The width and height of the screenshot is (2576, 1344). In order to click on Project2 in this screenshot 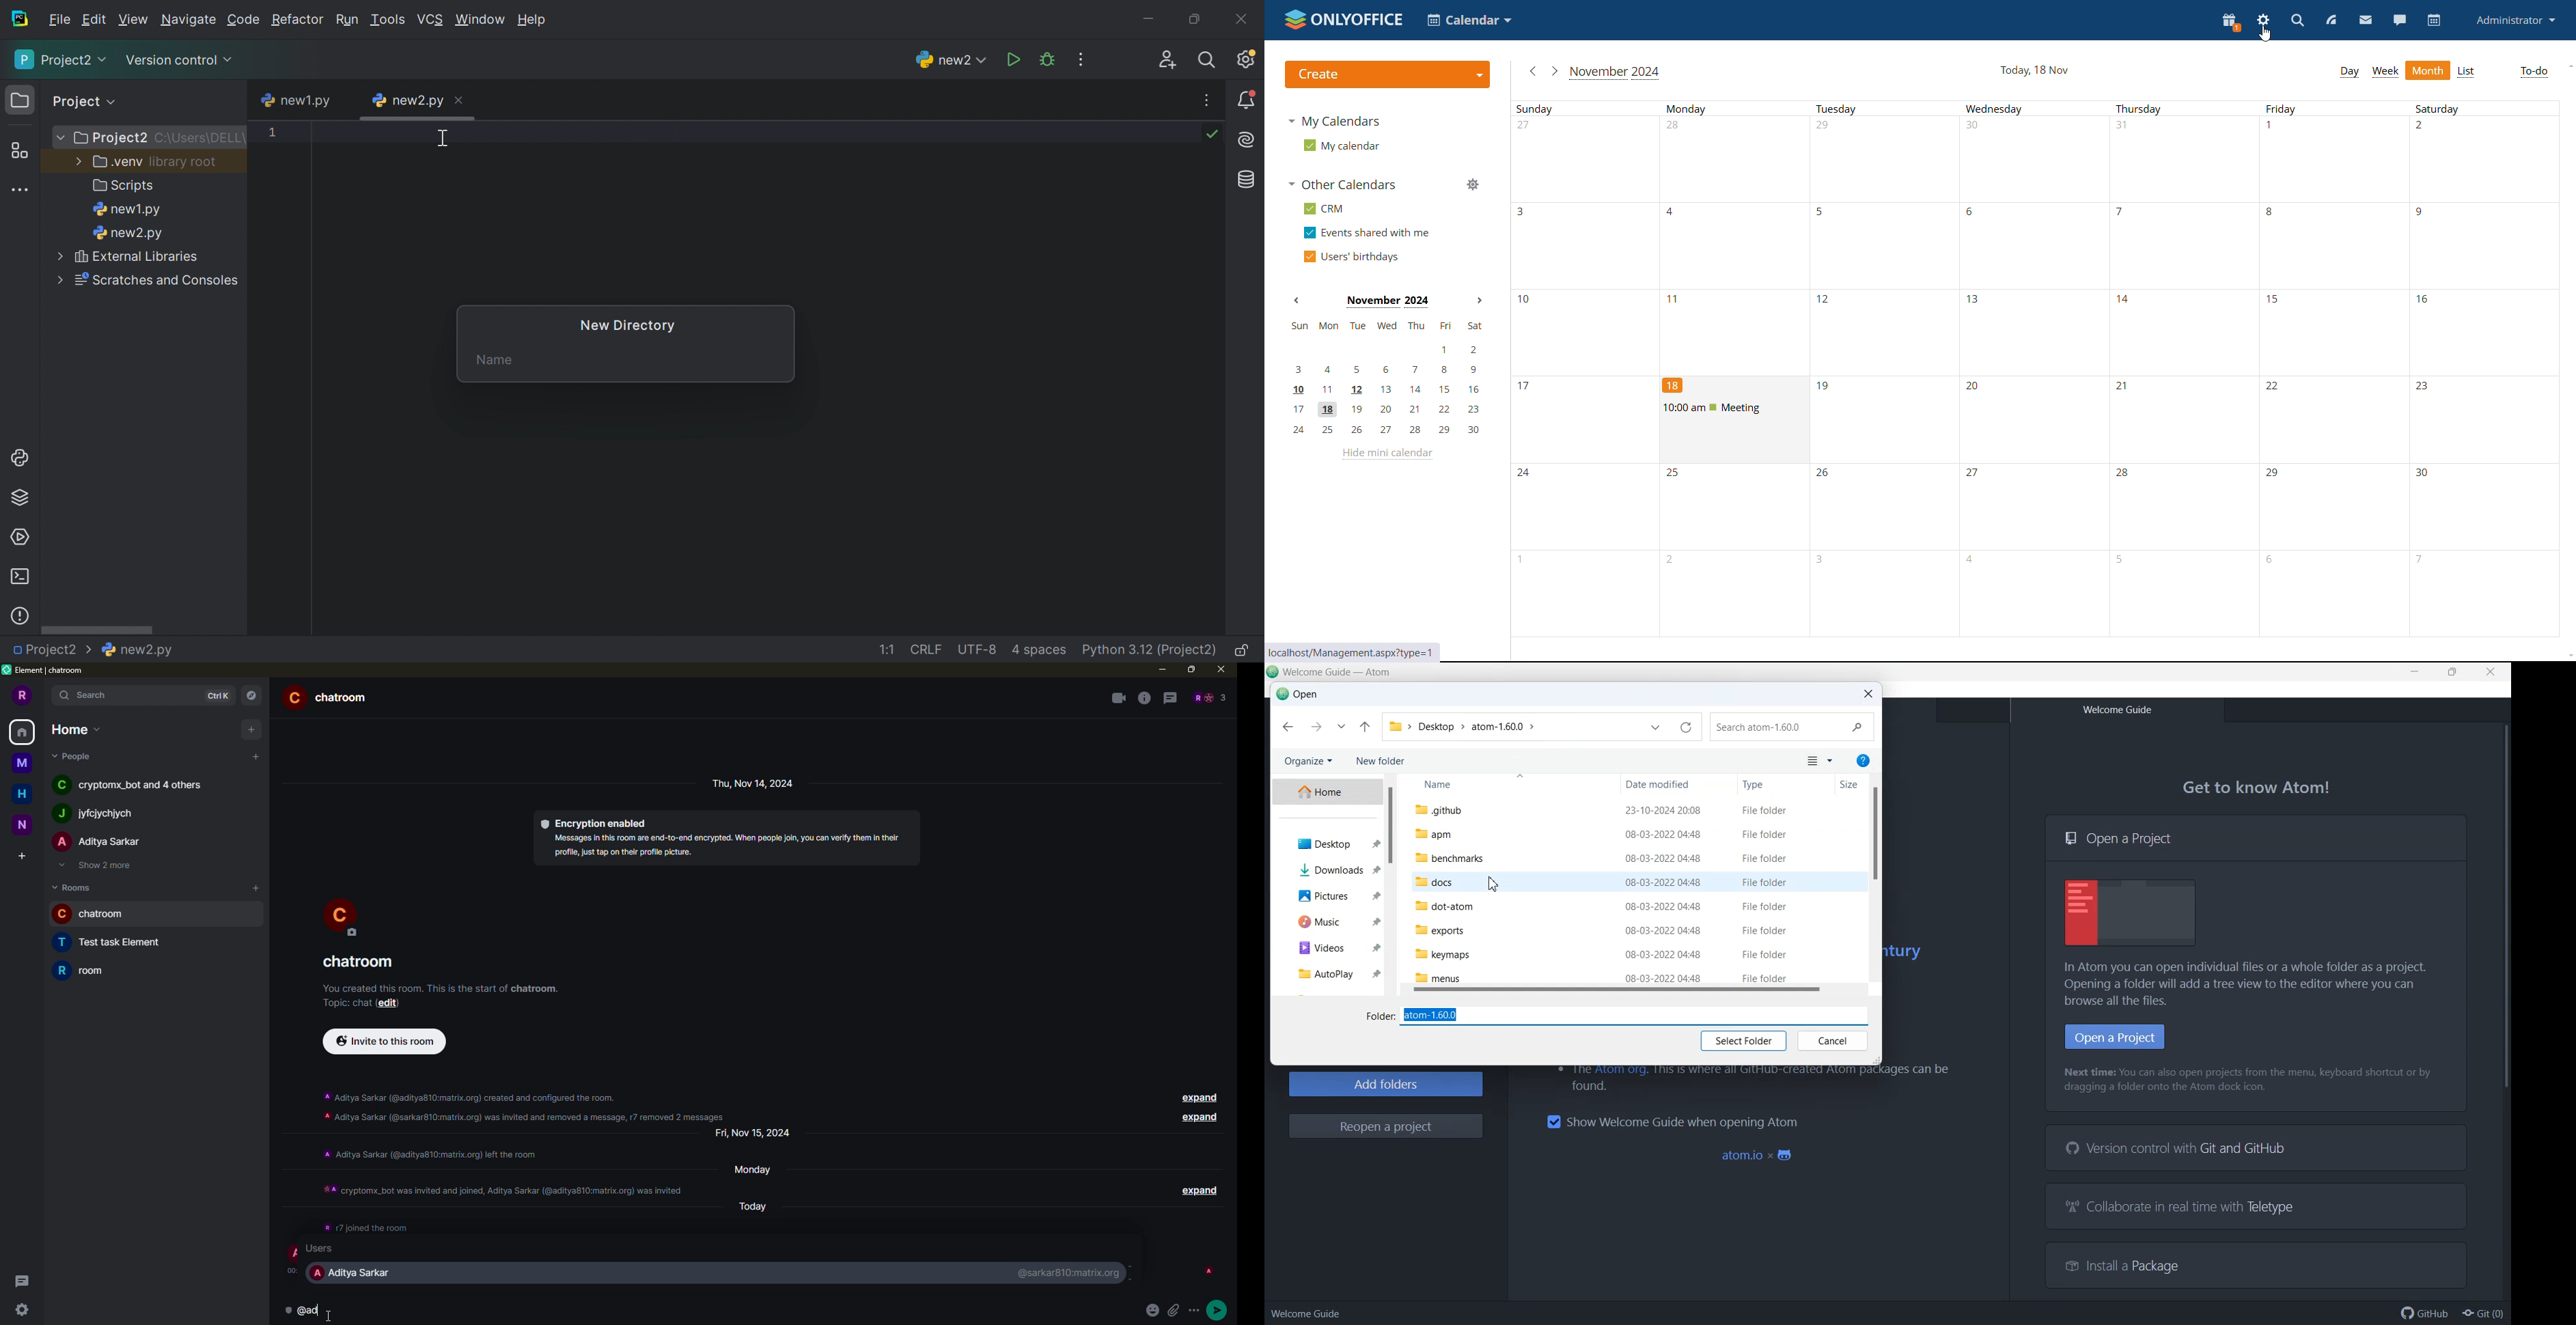, I will do `click(47, 650)`.